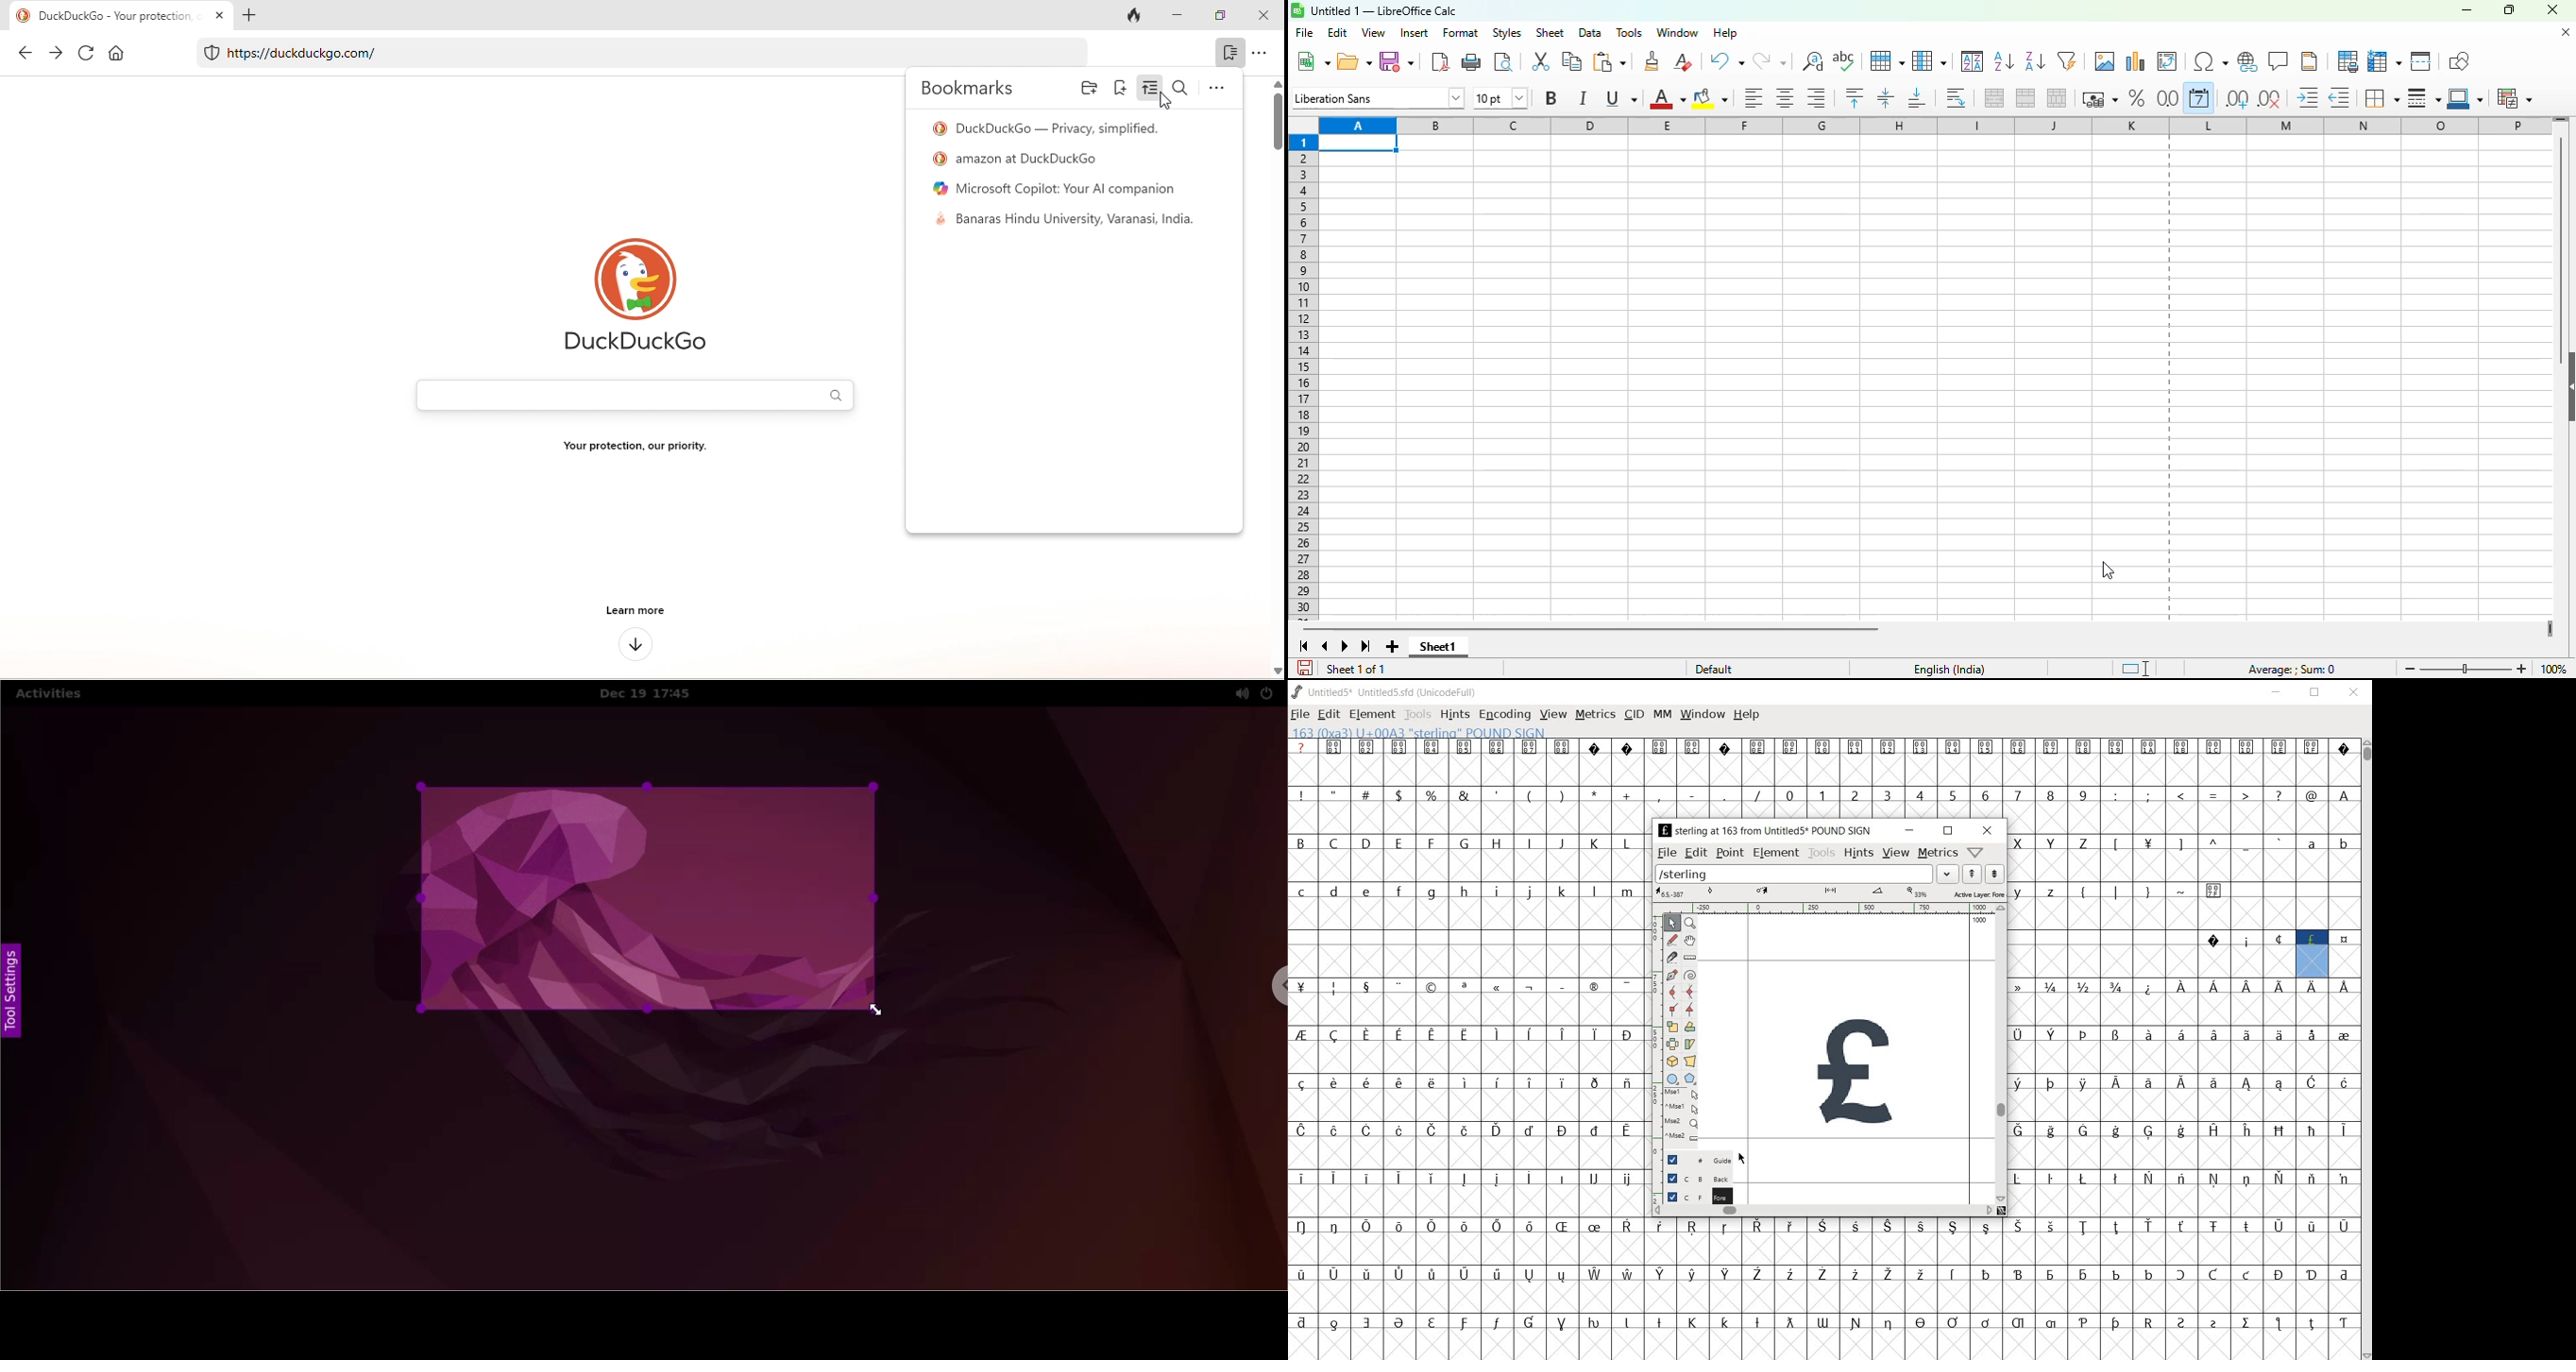 Image resolution: width=2576 pixels, height=1372 pixels. I want to click on metrics, so click(1938, 852).